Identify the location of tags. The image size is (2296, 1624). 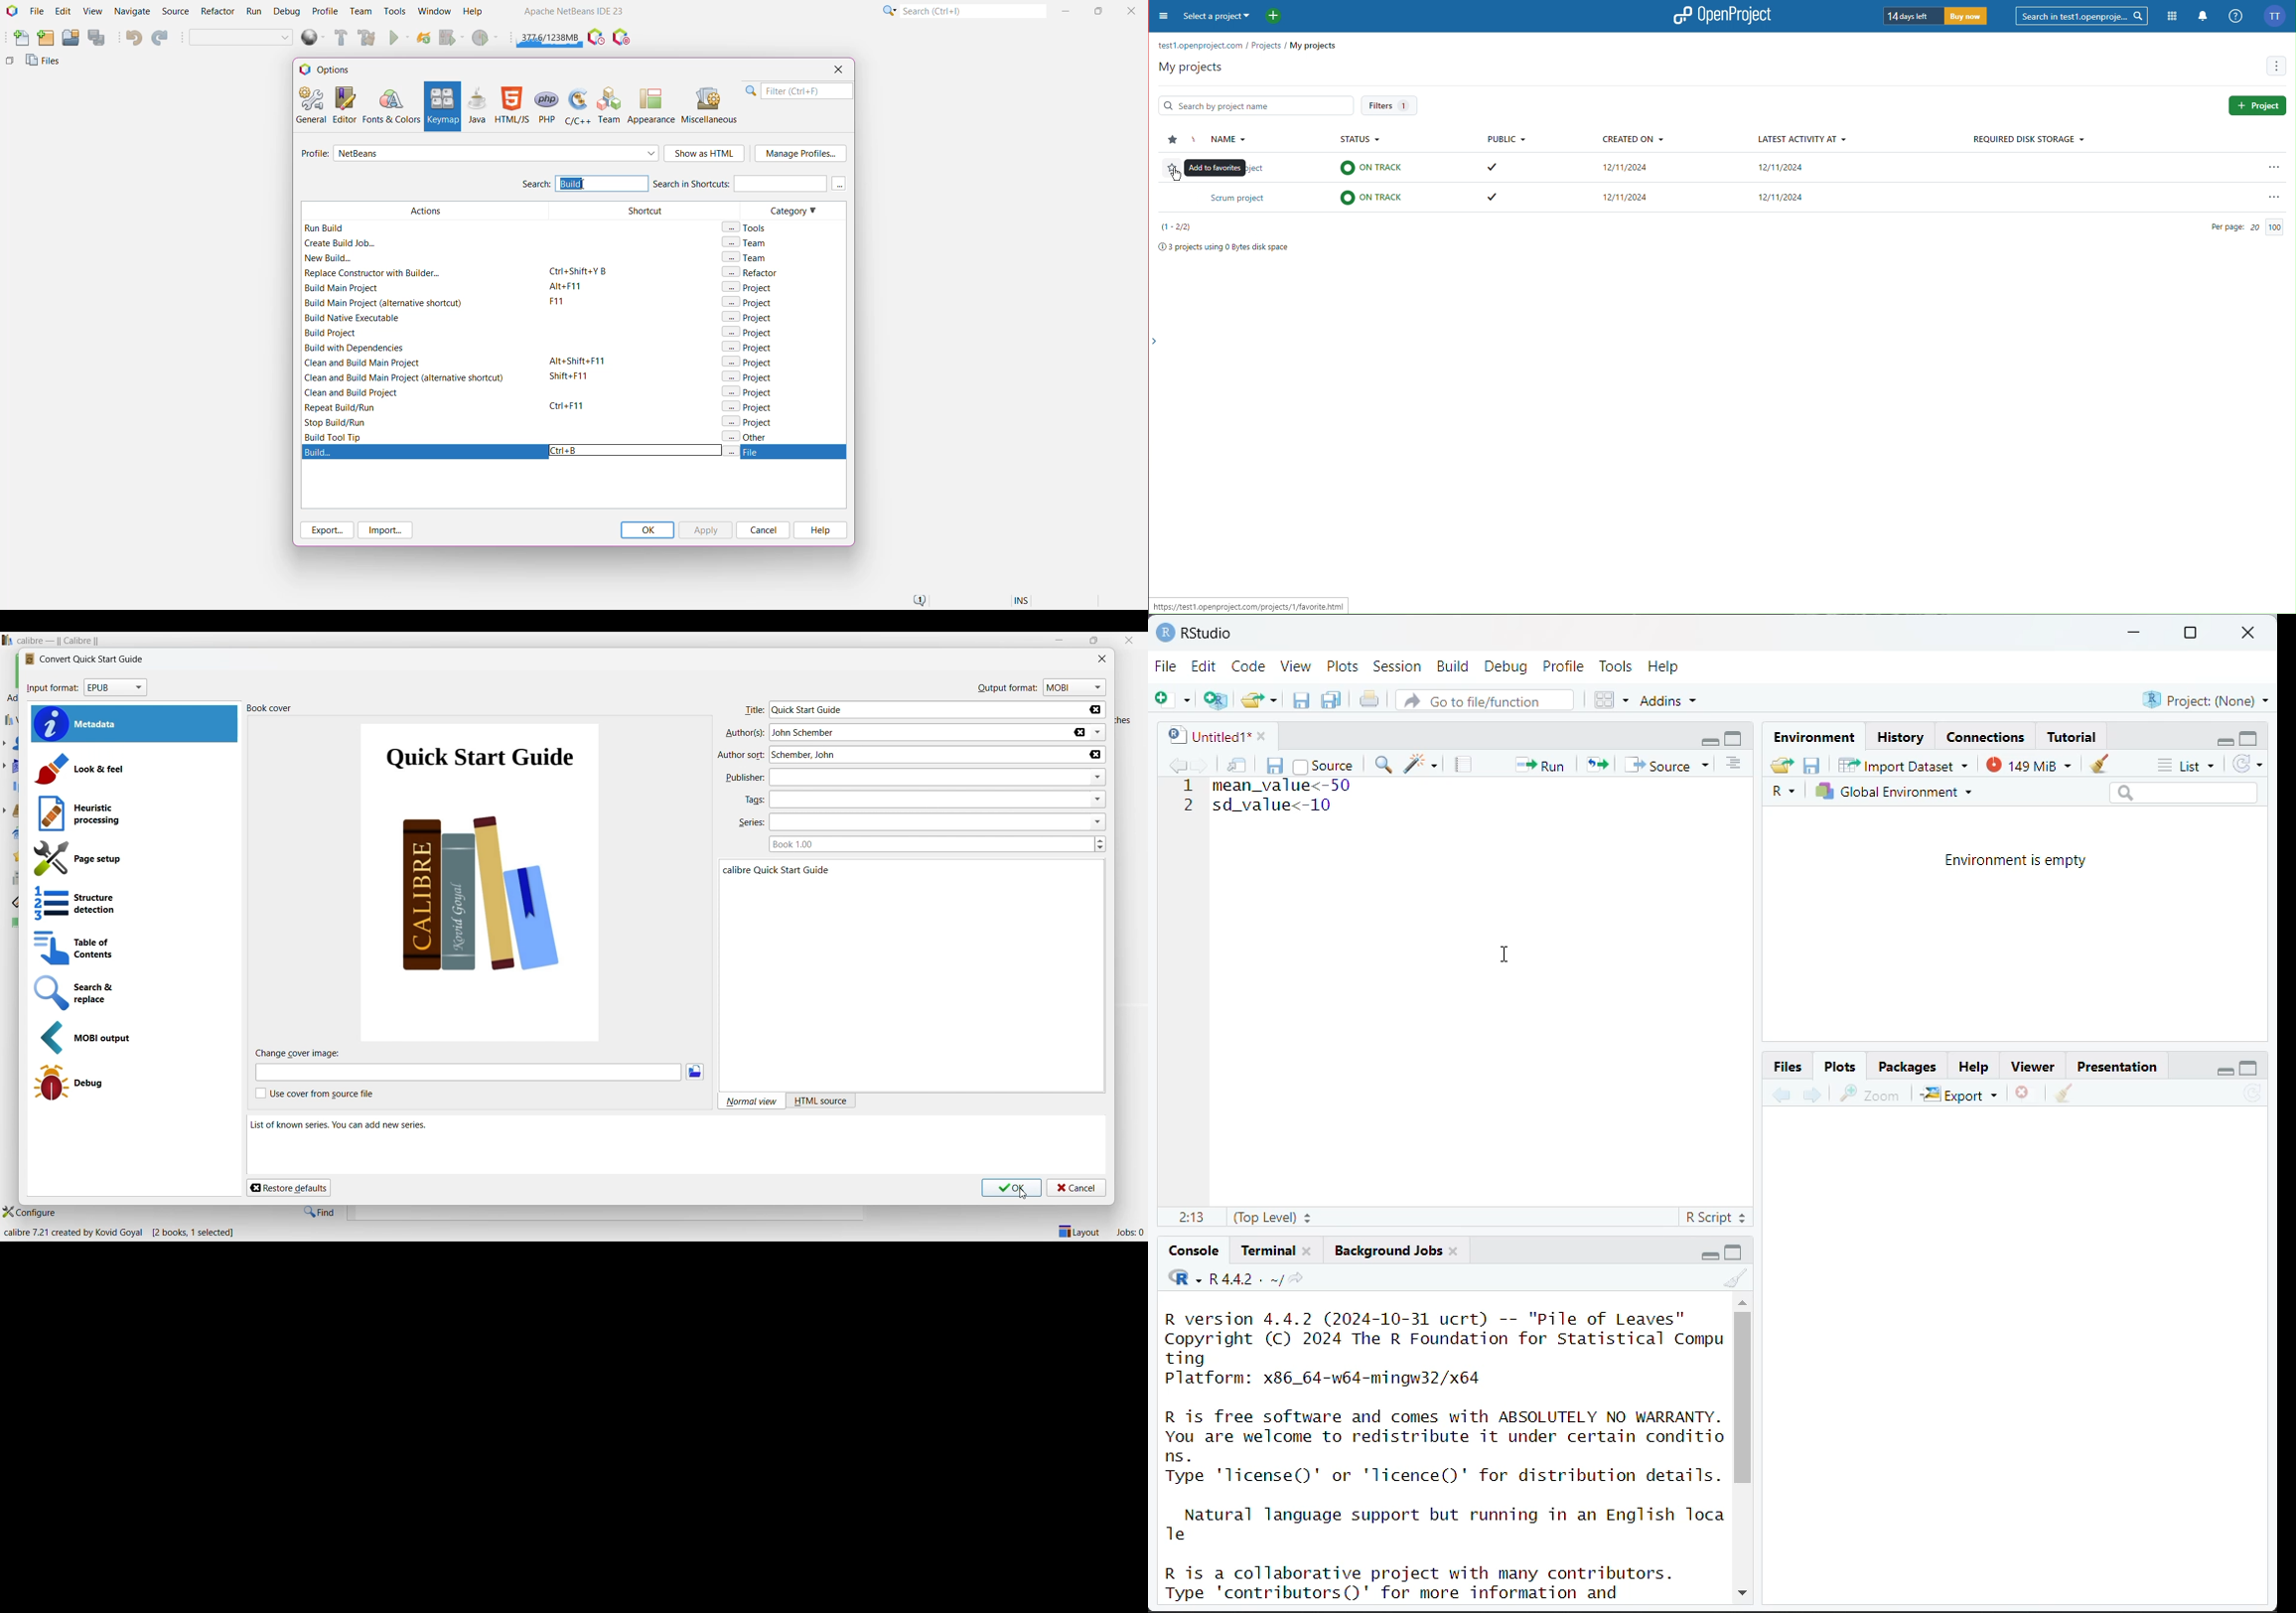
(754, 799).